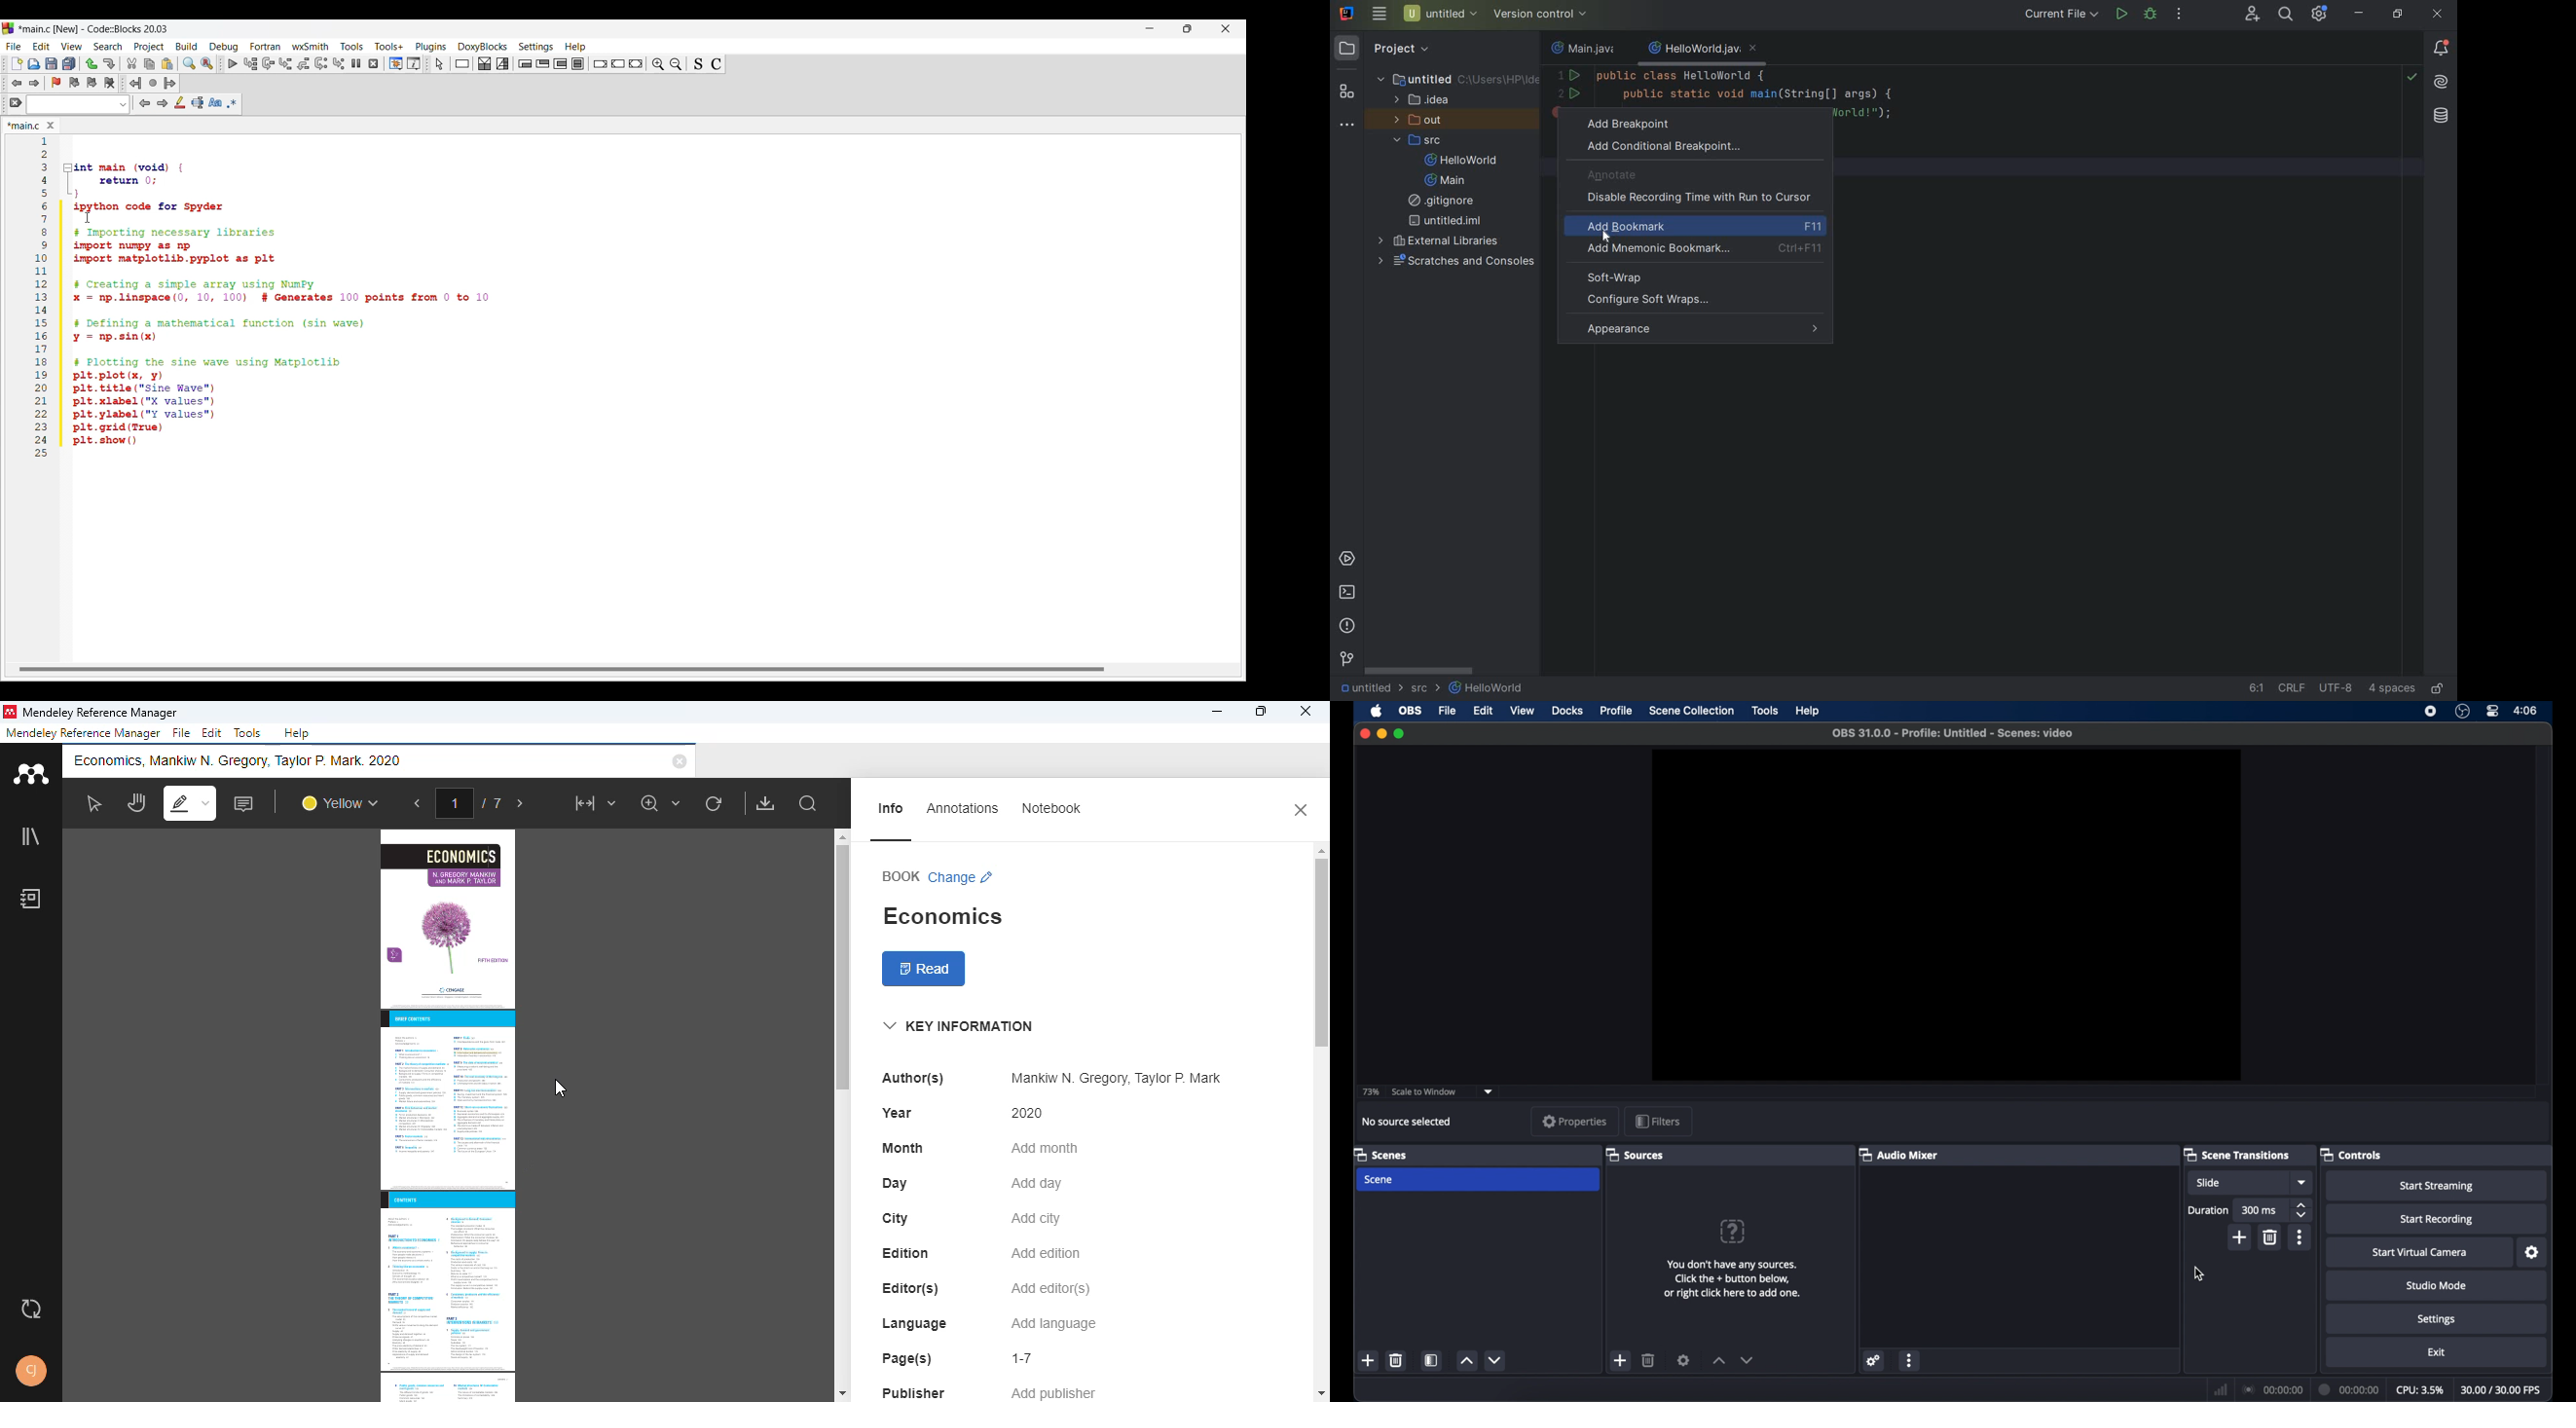 The height and width of the screenshot is (1428, 2576). I want to click on control center, so click(2493, 711).